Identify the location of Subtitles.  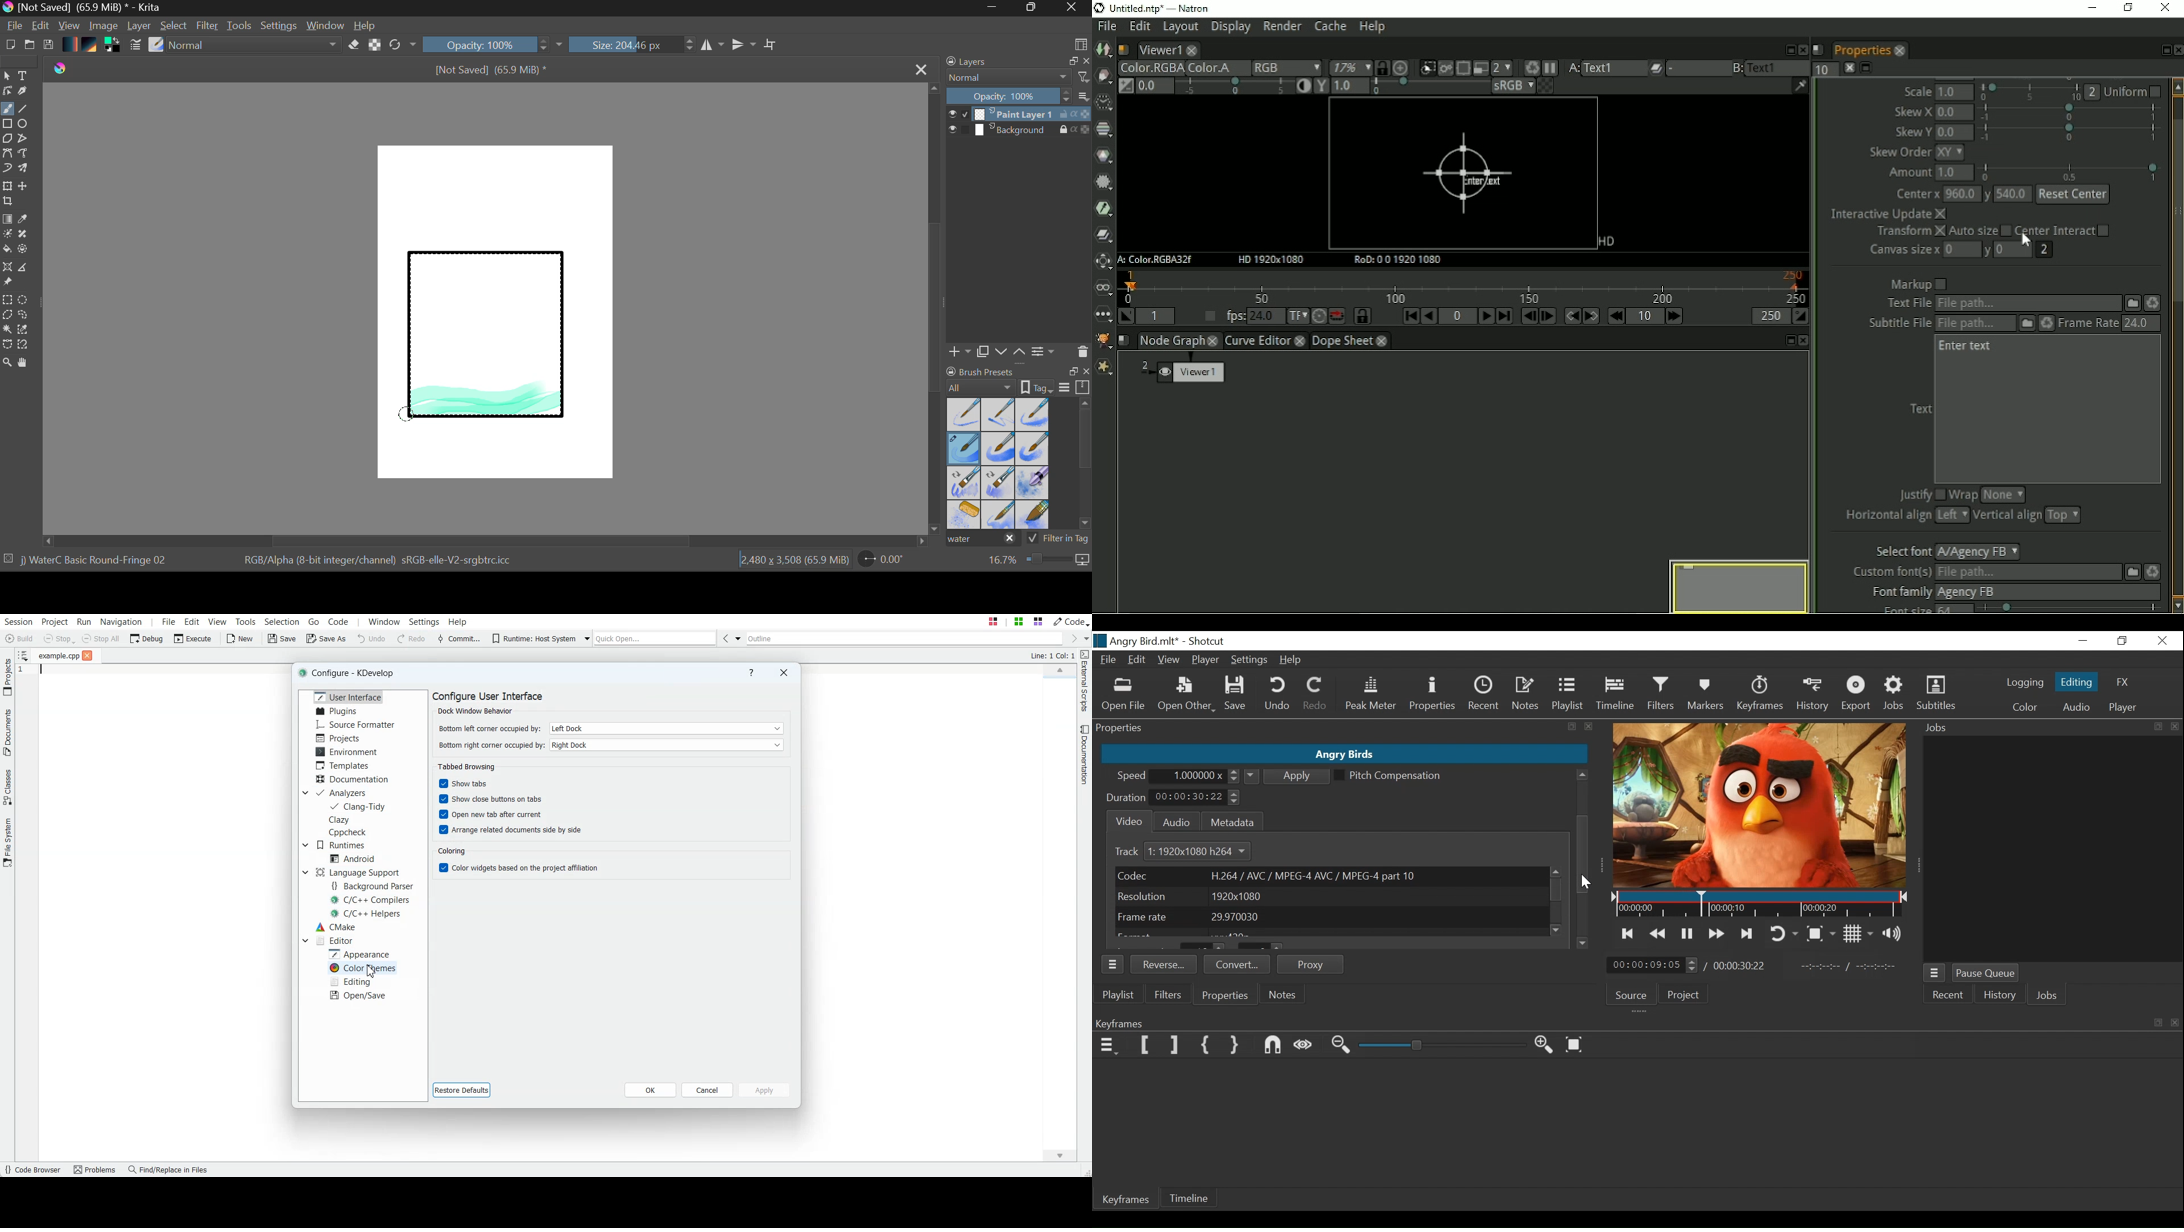
(1937, 695).